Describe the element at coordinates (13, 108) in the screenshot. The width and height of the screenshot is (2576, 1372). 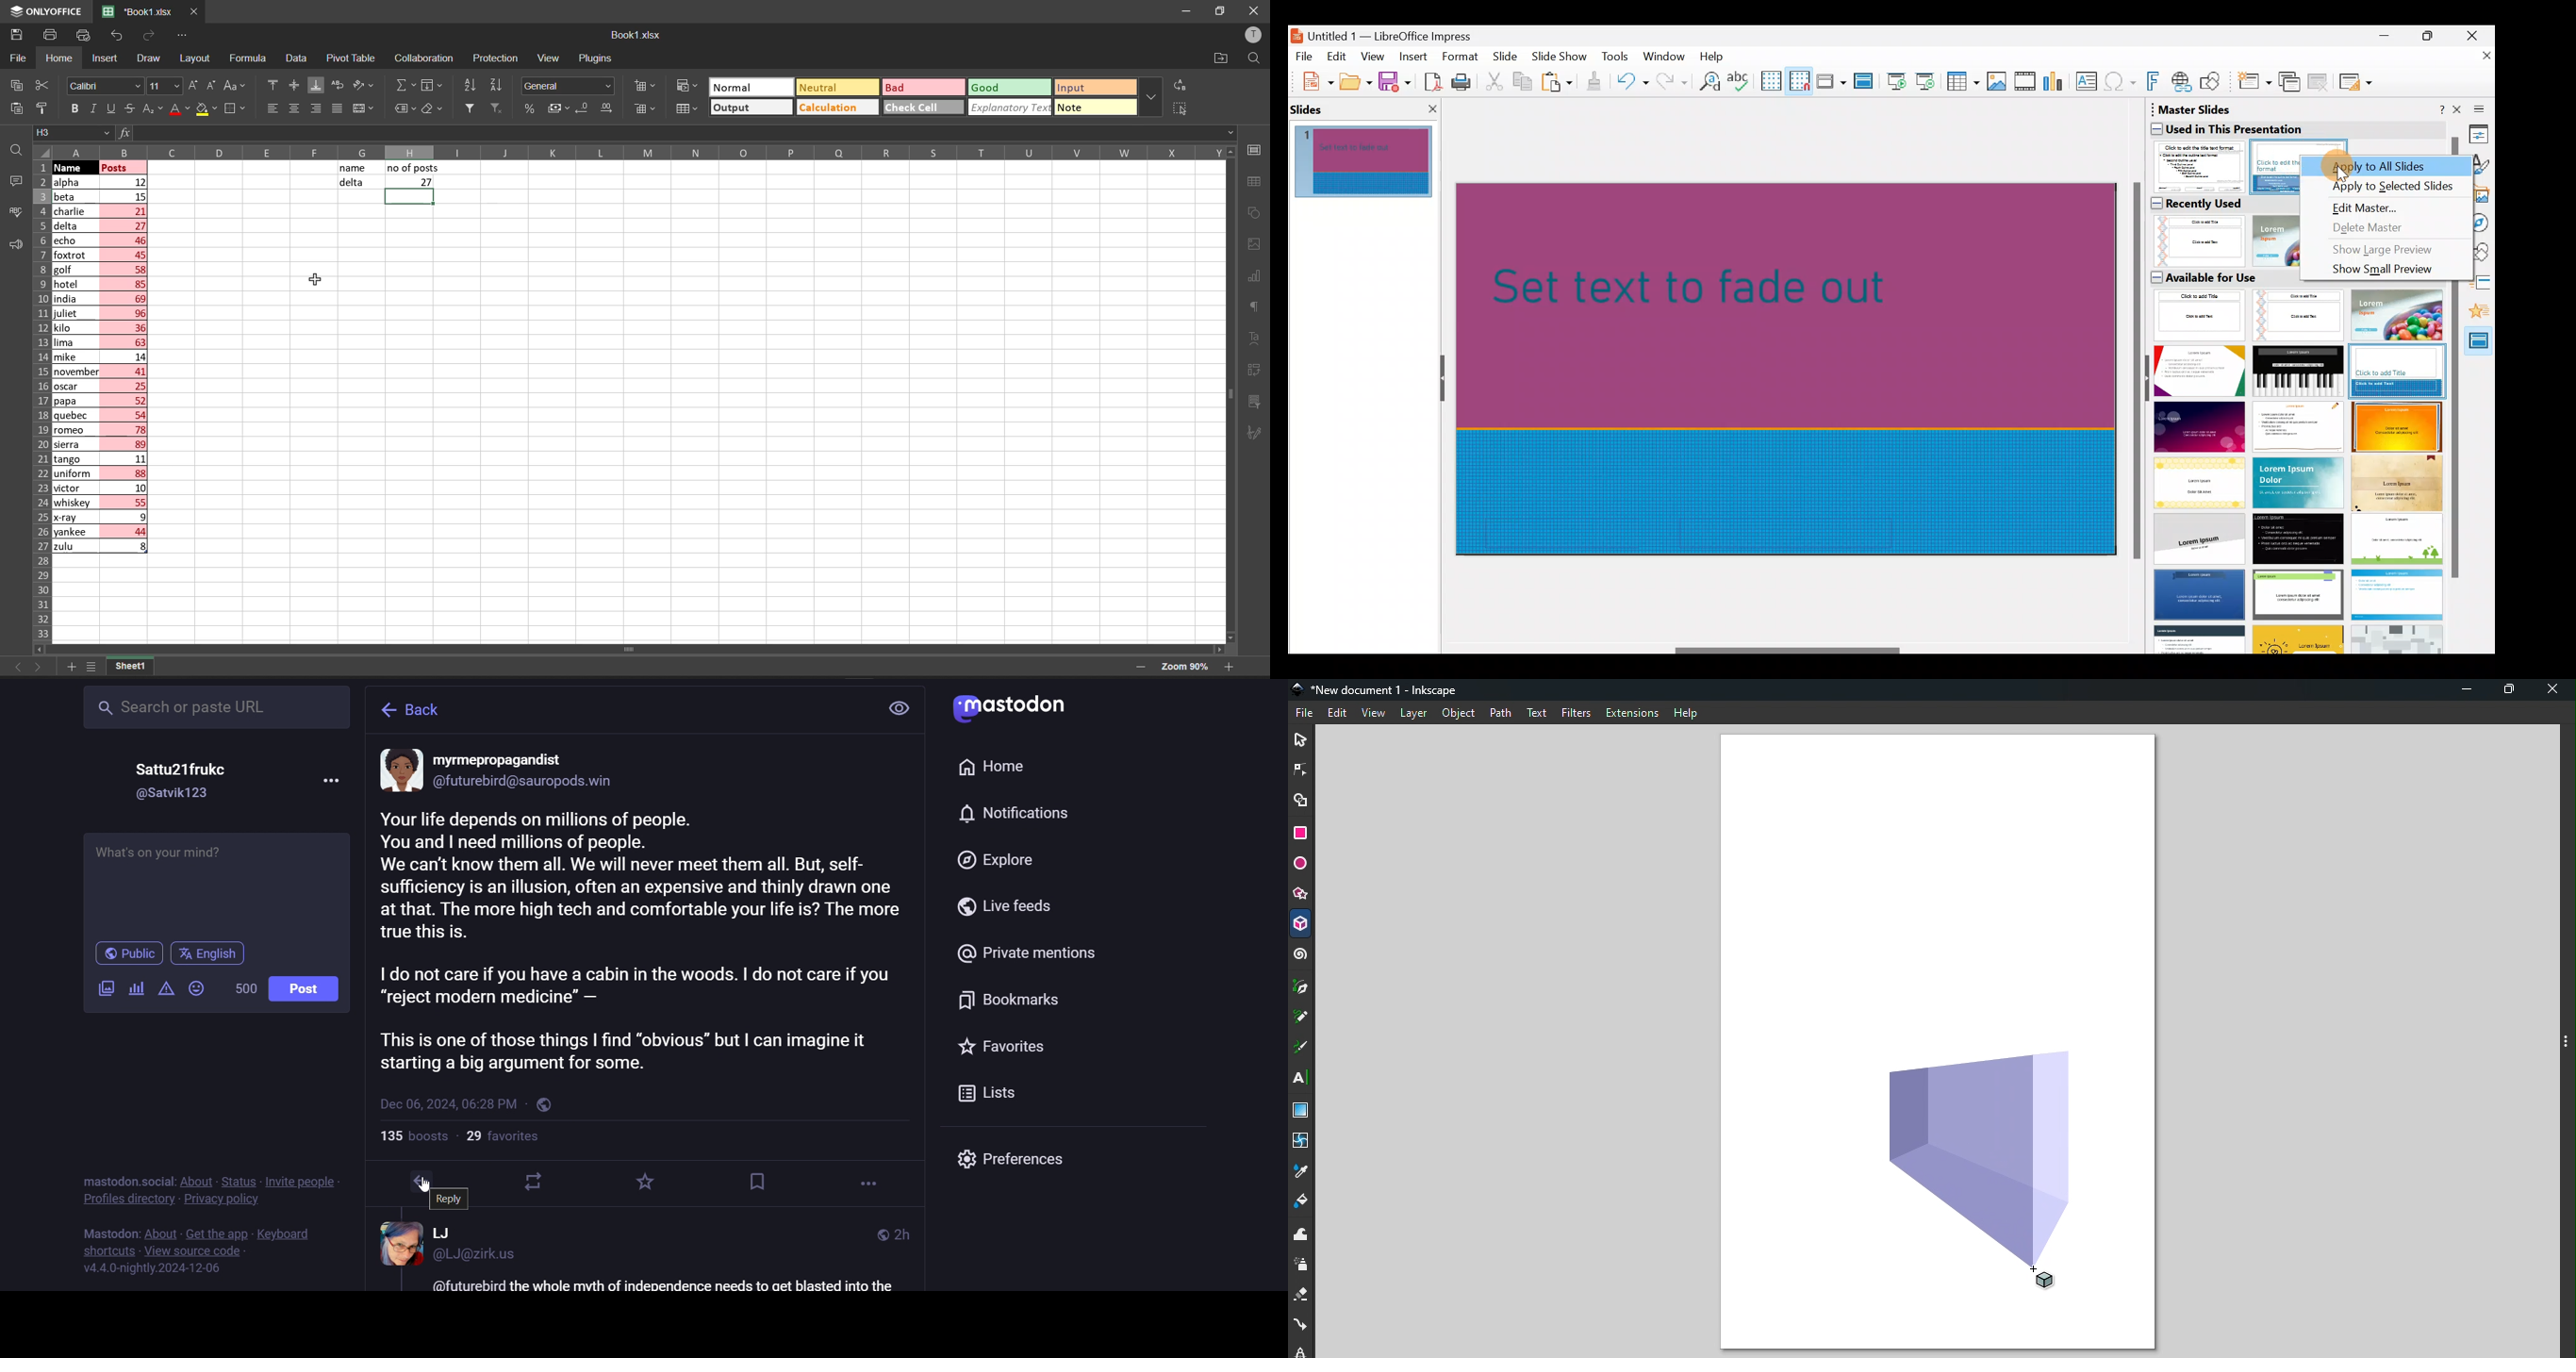
I see `paste` at that location.